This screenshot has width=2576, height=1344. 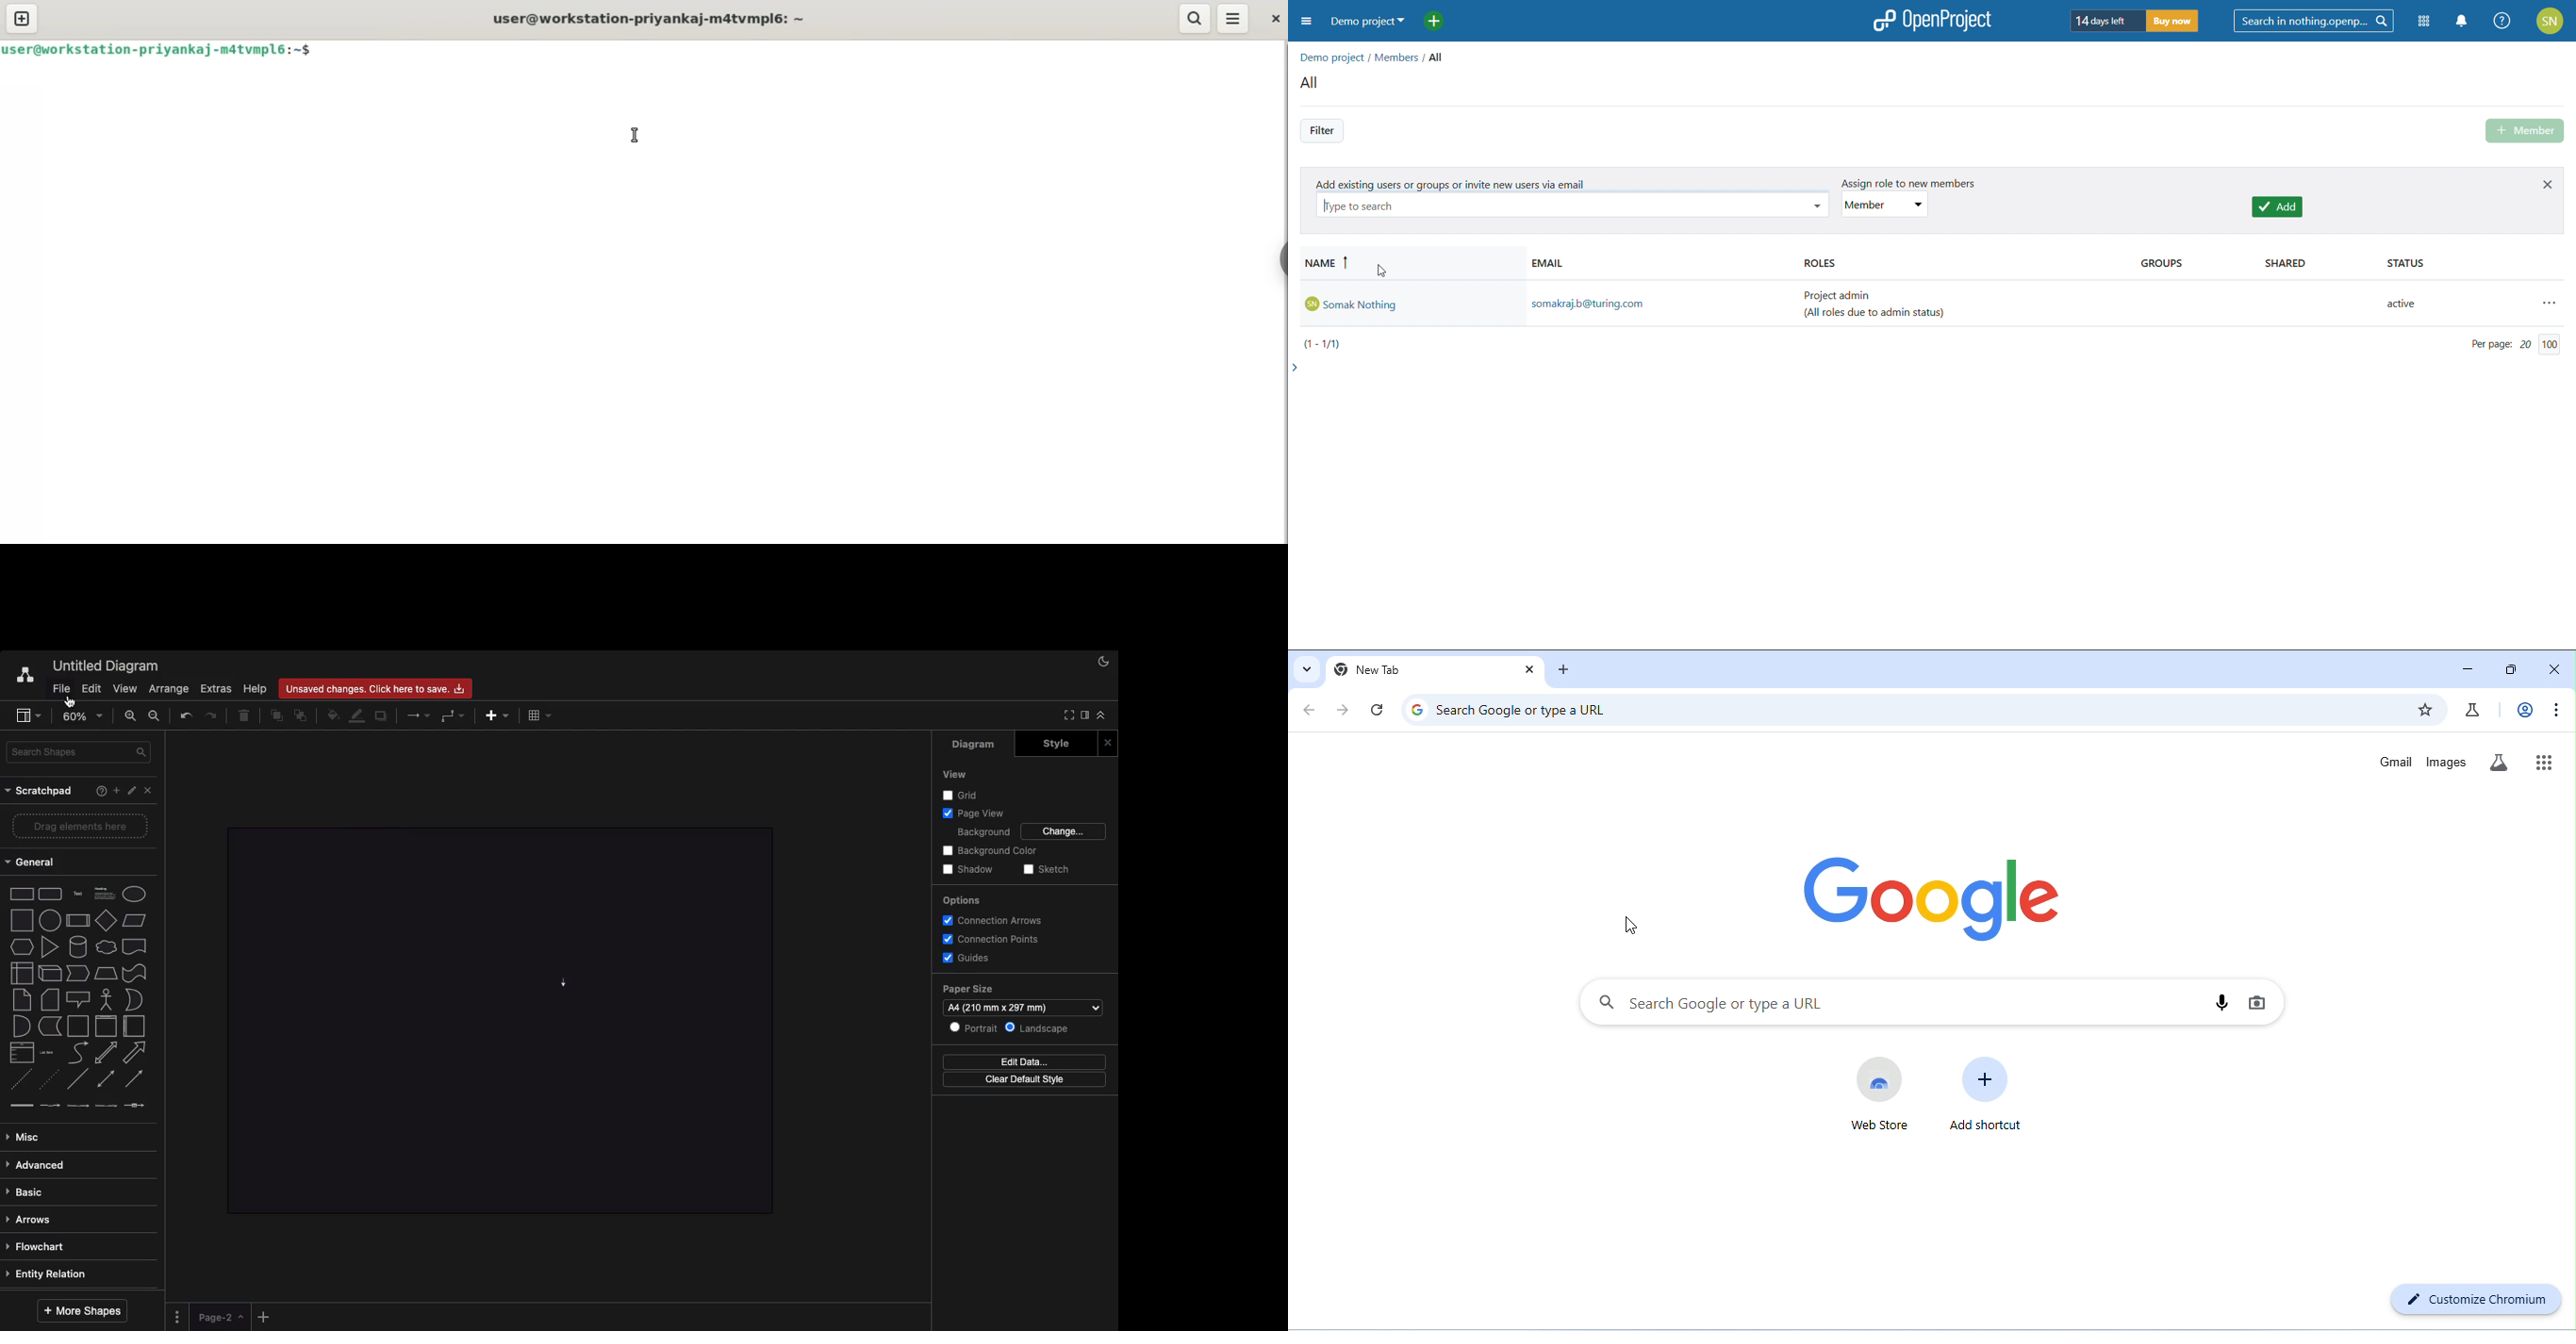 What do you see at coordinates (2548, 184) in the screenshot?
I see `close` at bounding box center [2548, 184].